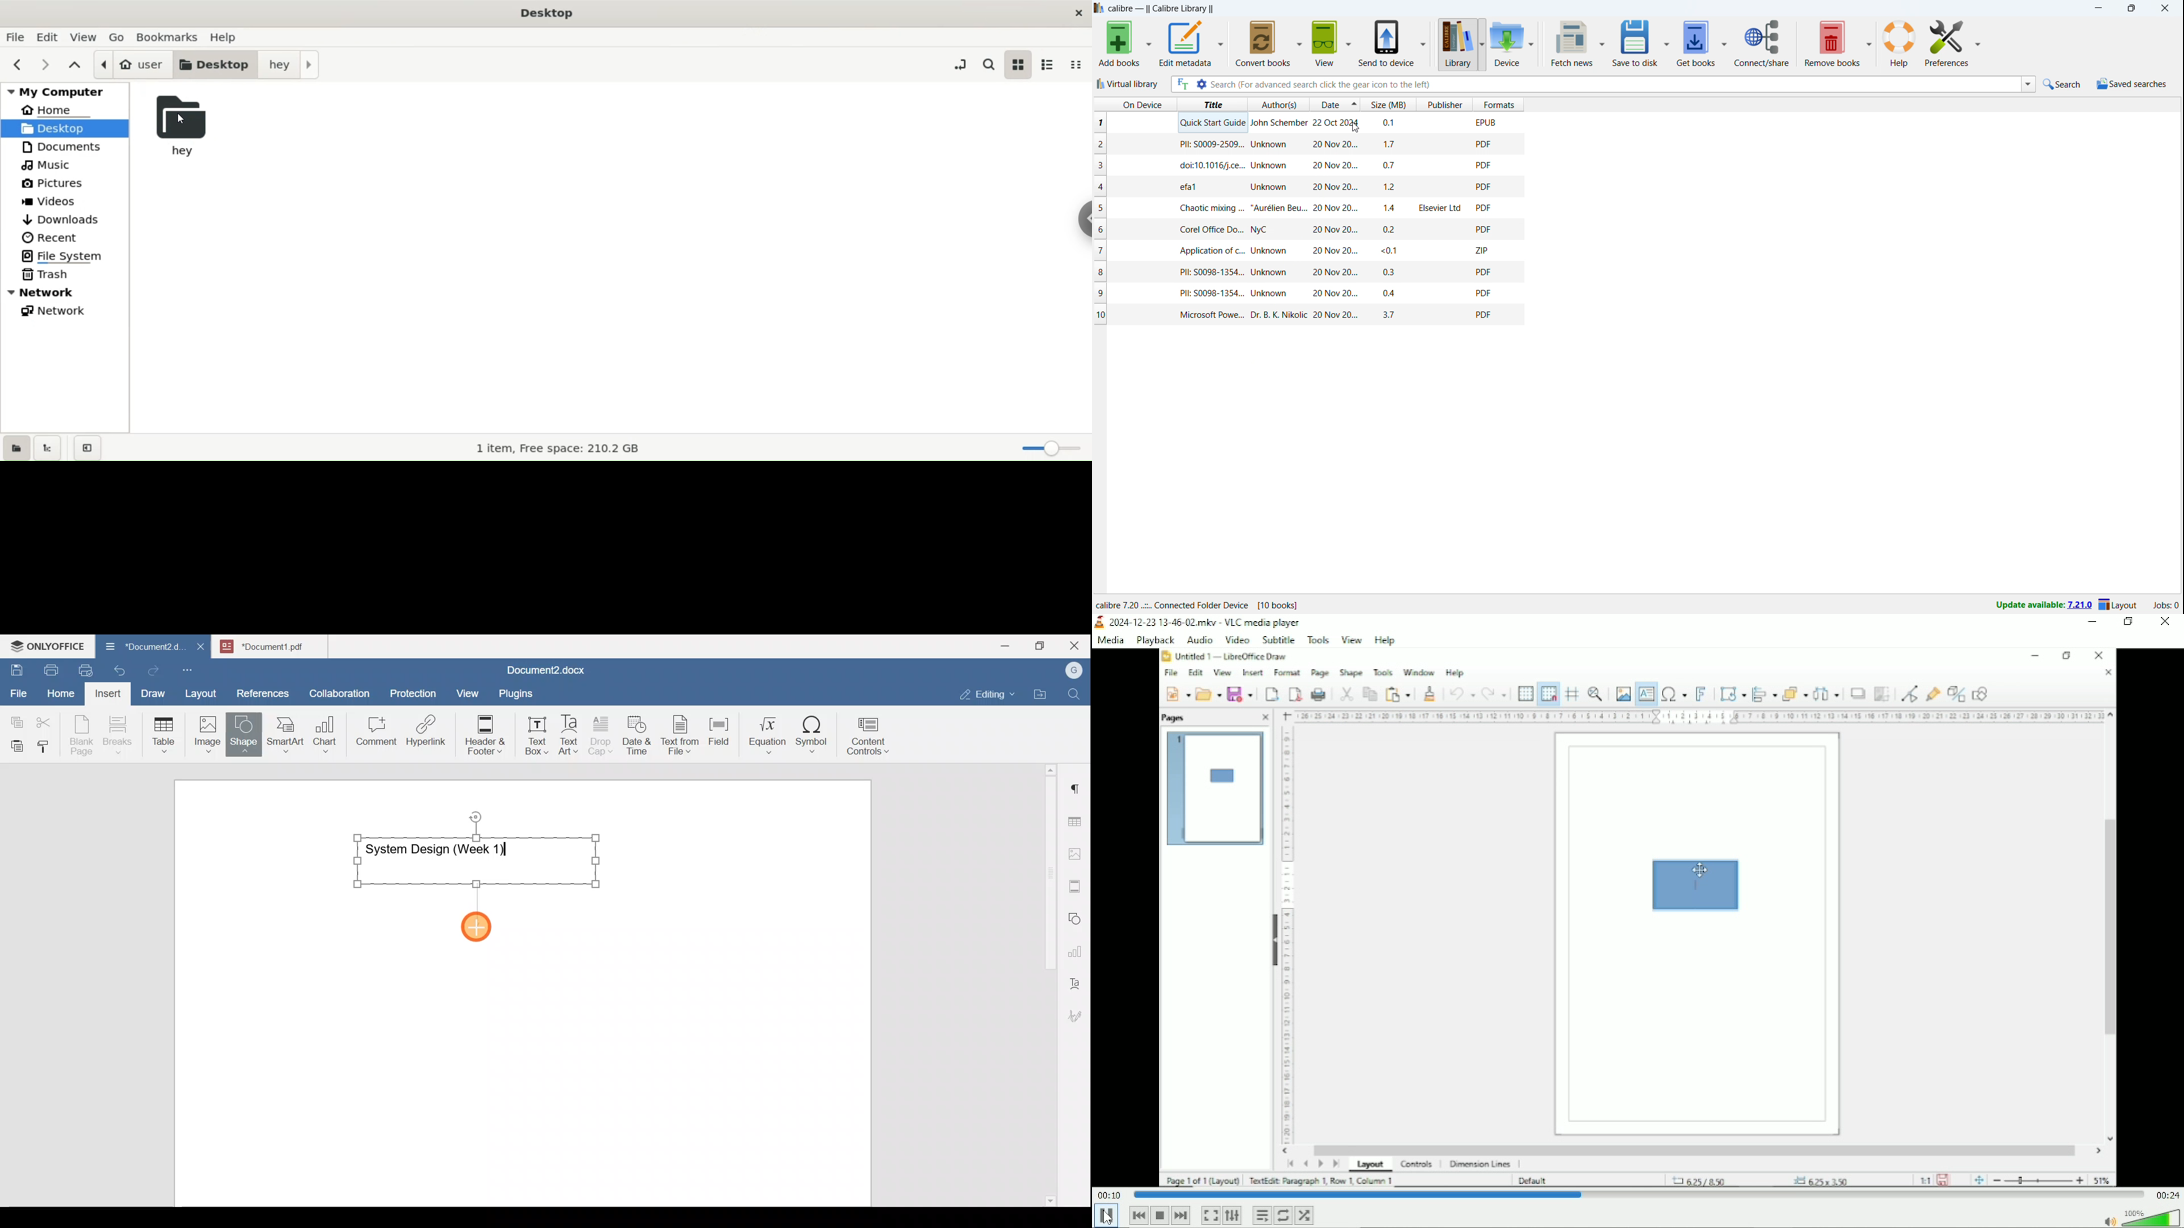 The image size is (2184, 1232). I want to click on Shape, so click(245, 729).